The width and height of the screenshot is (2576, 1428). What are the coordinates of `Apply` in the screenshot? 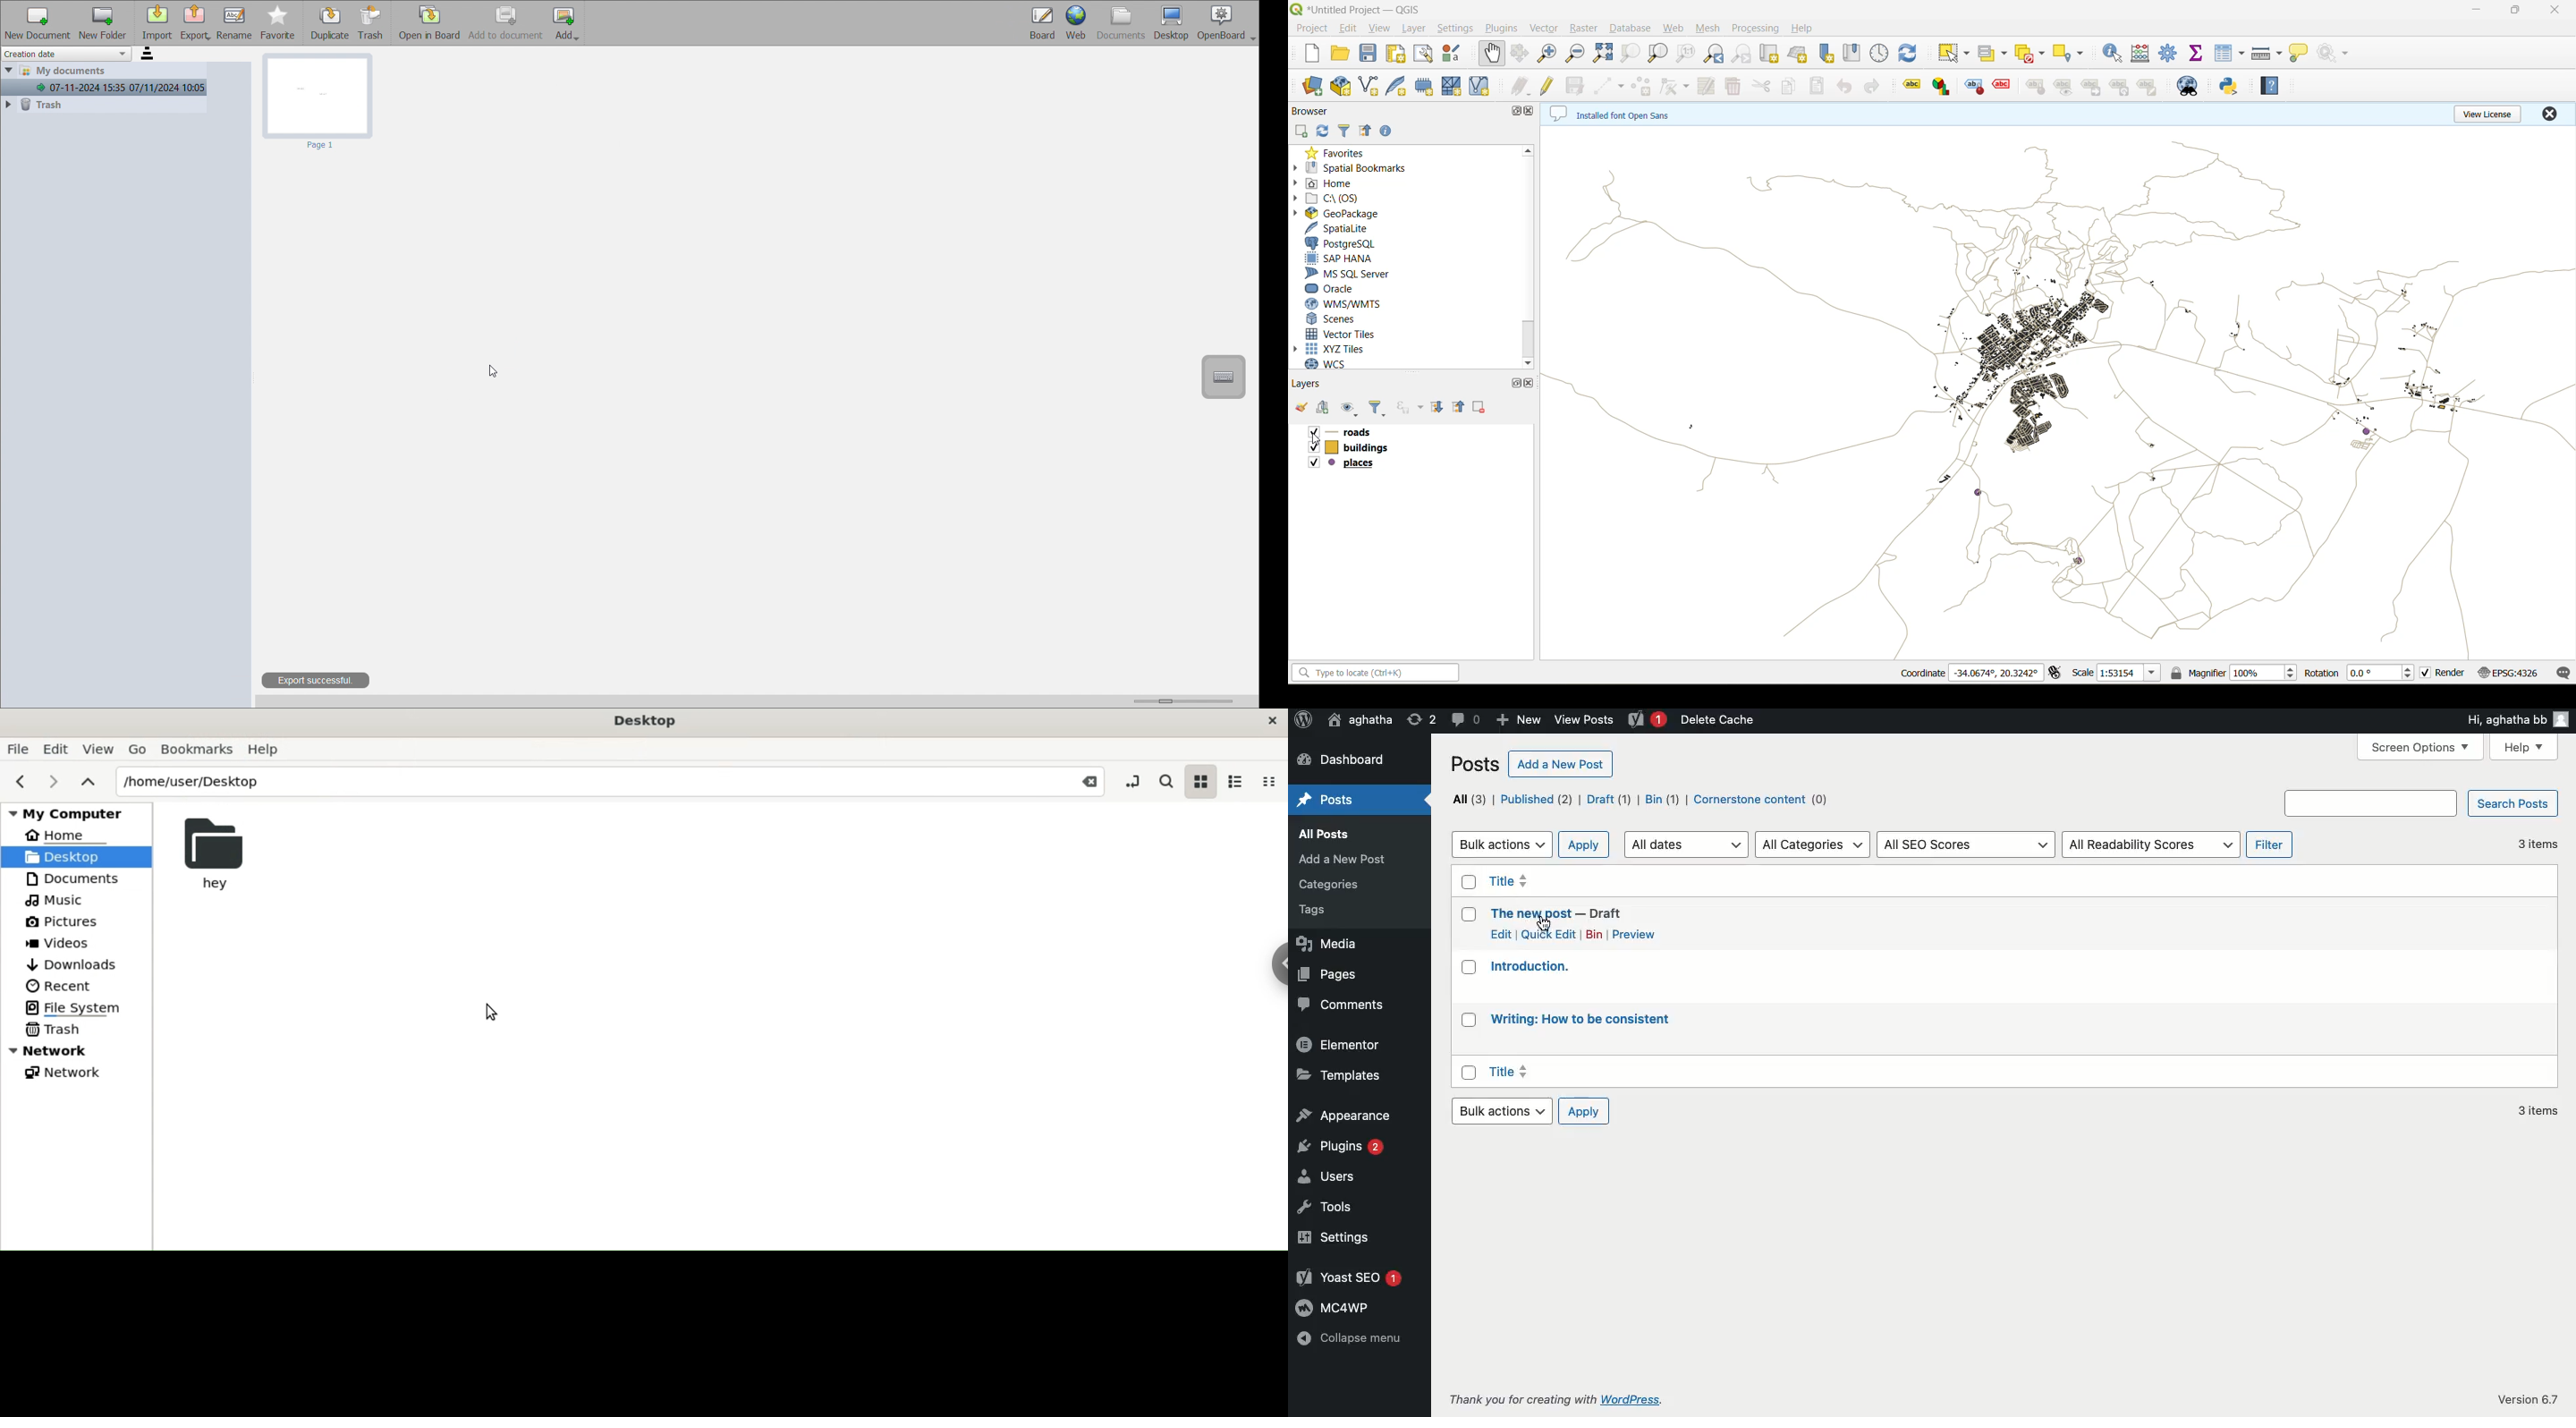 It's located at (1581, 1110).